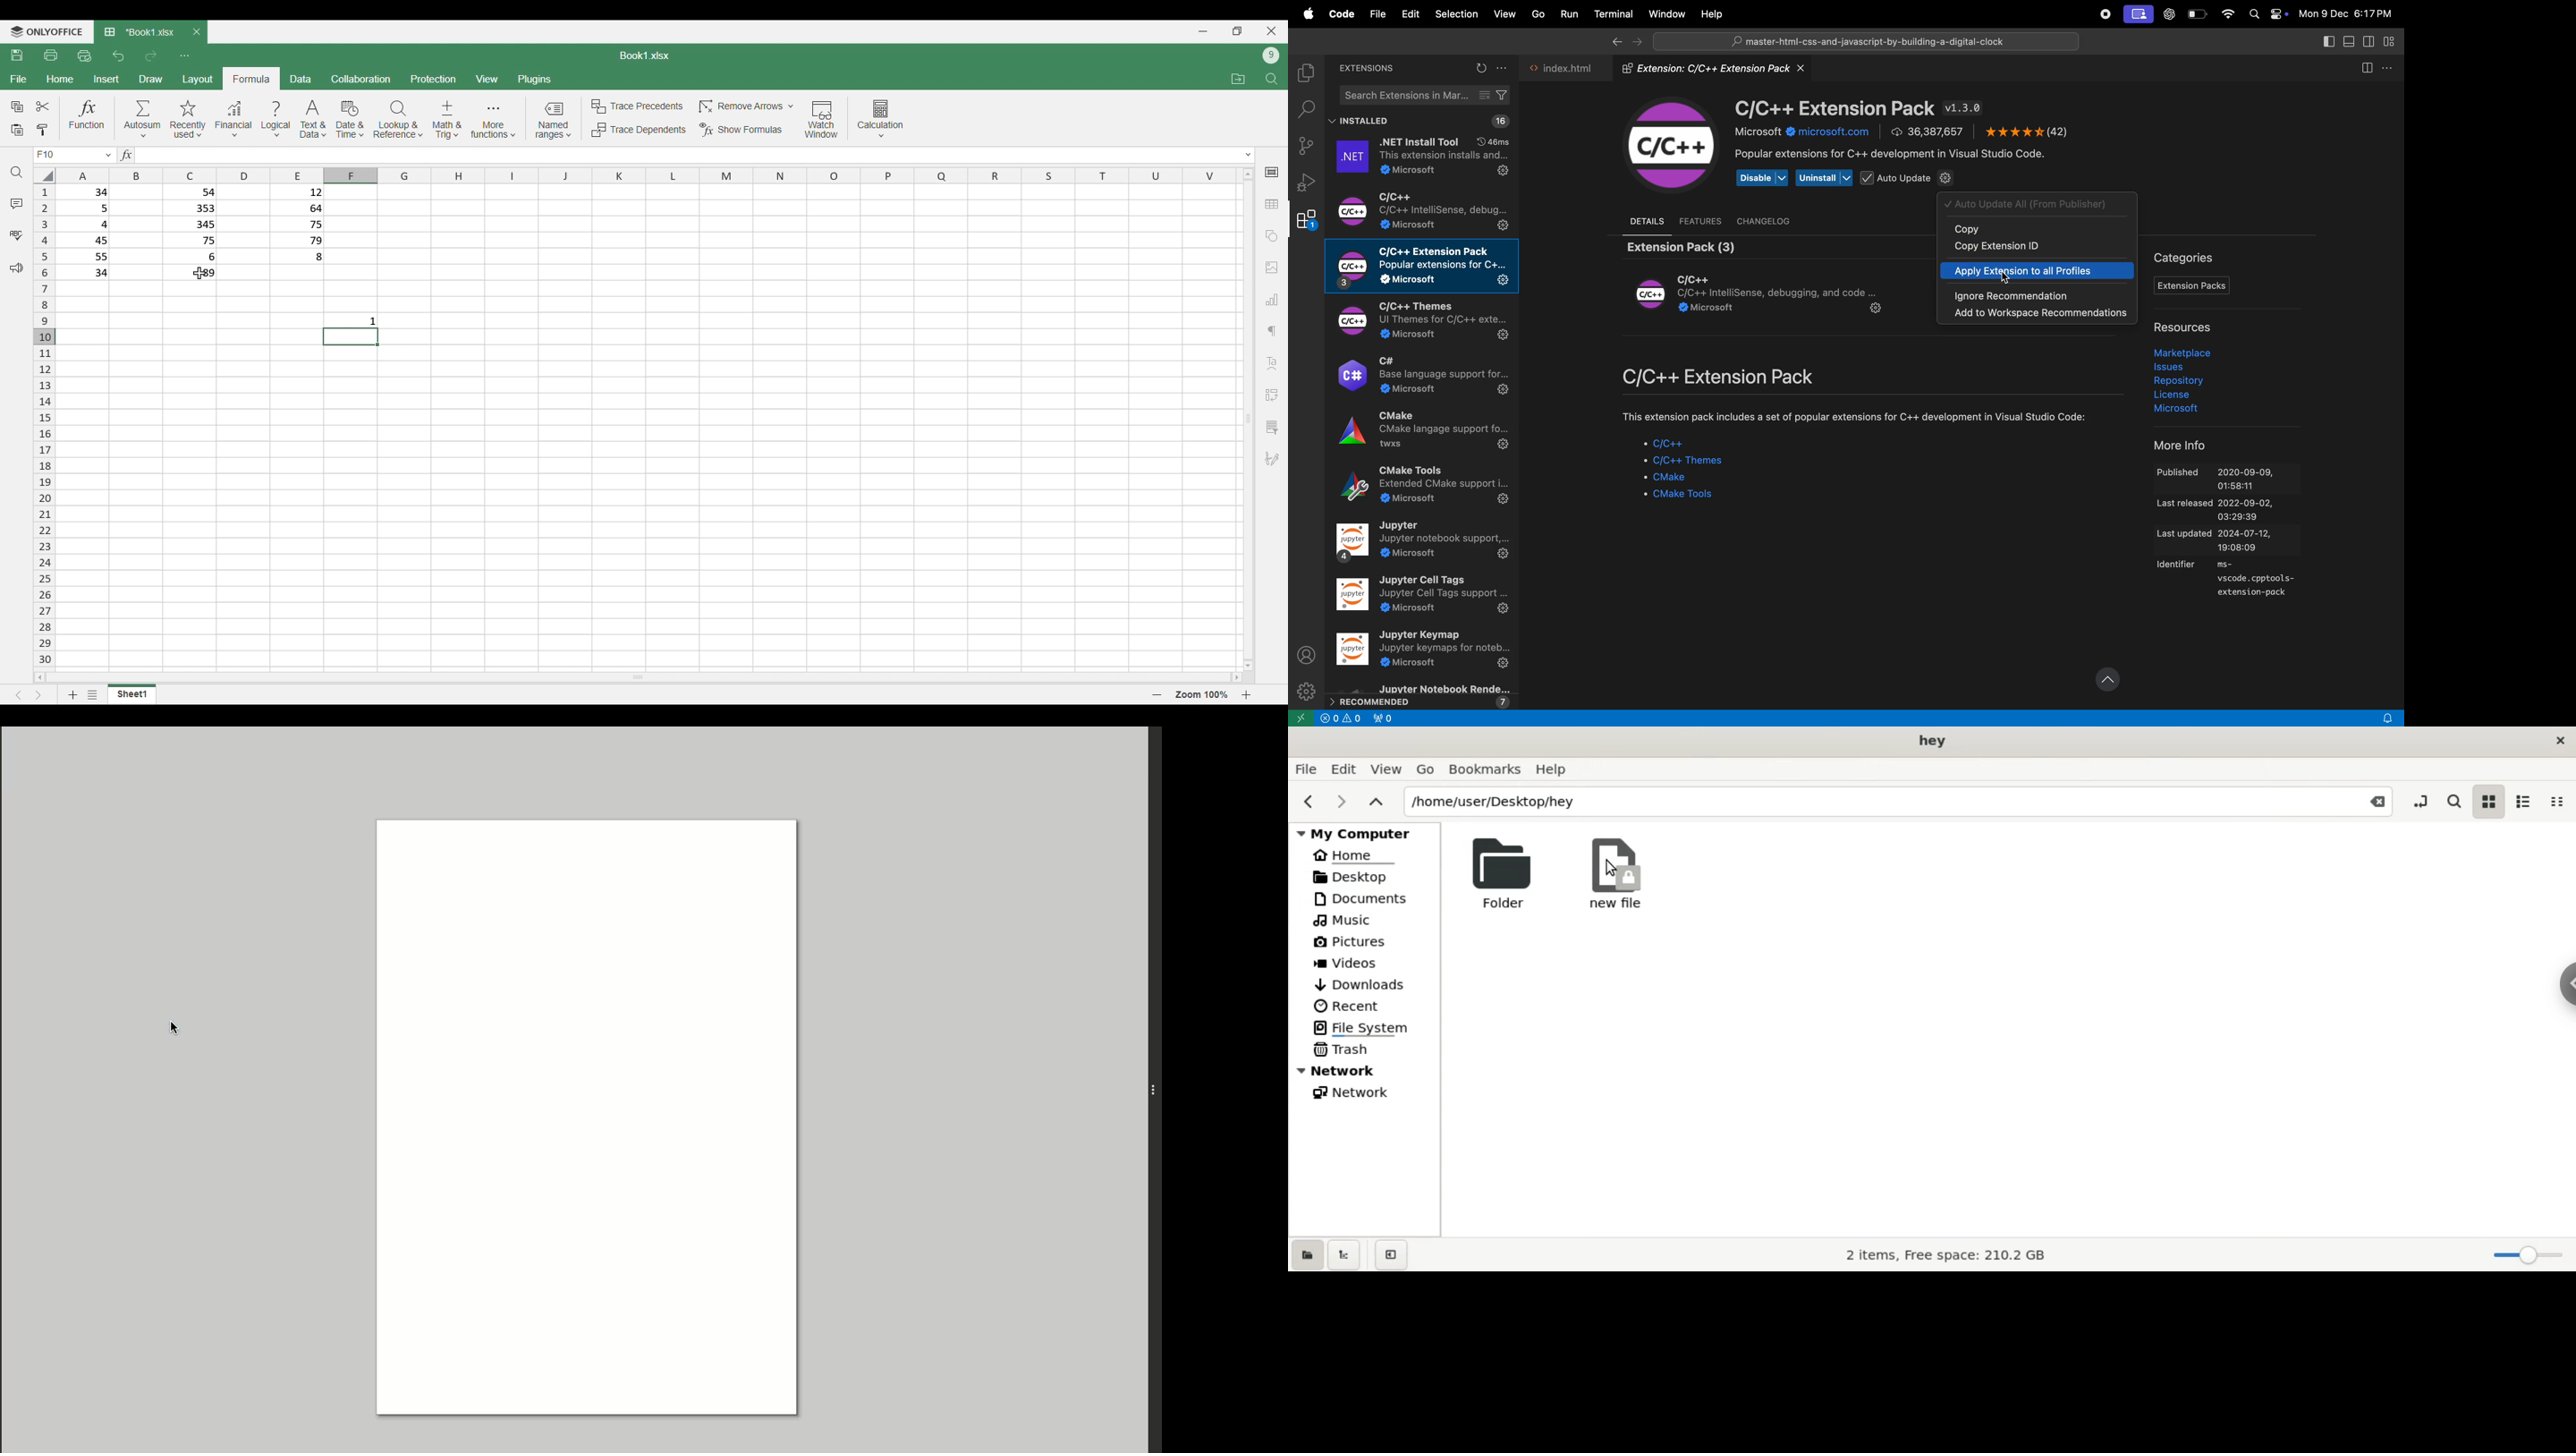 The width and height of the screenshot is (2576, 1456). What do you see at coordinates (1341, 800) in the screenshot?
I see `next` at bounding box center [1341, 800].